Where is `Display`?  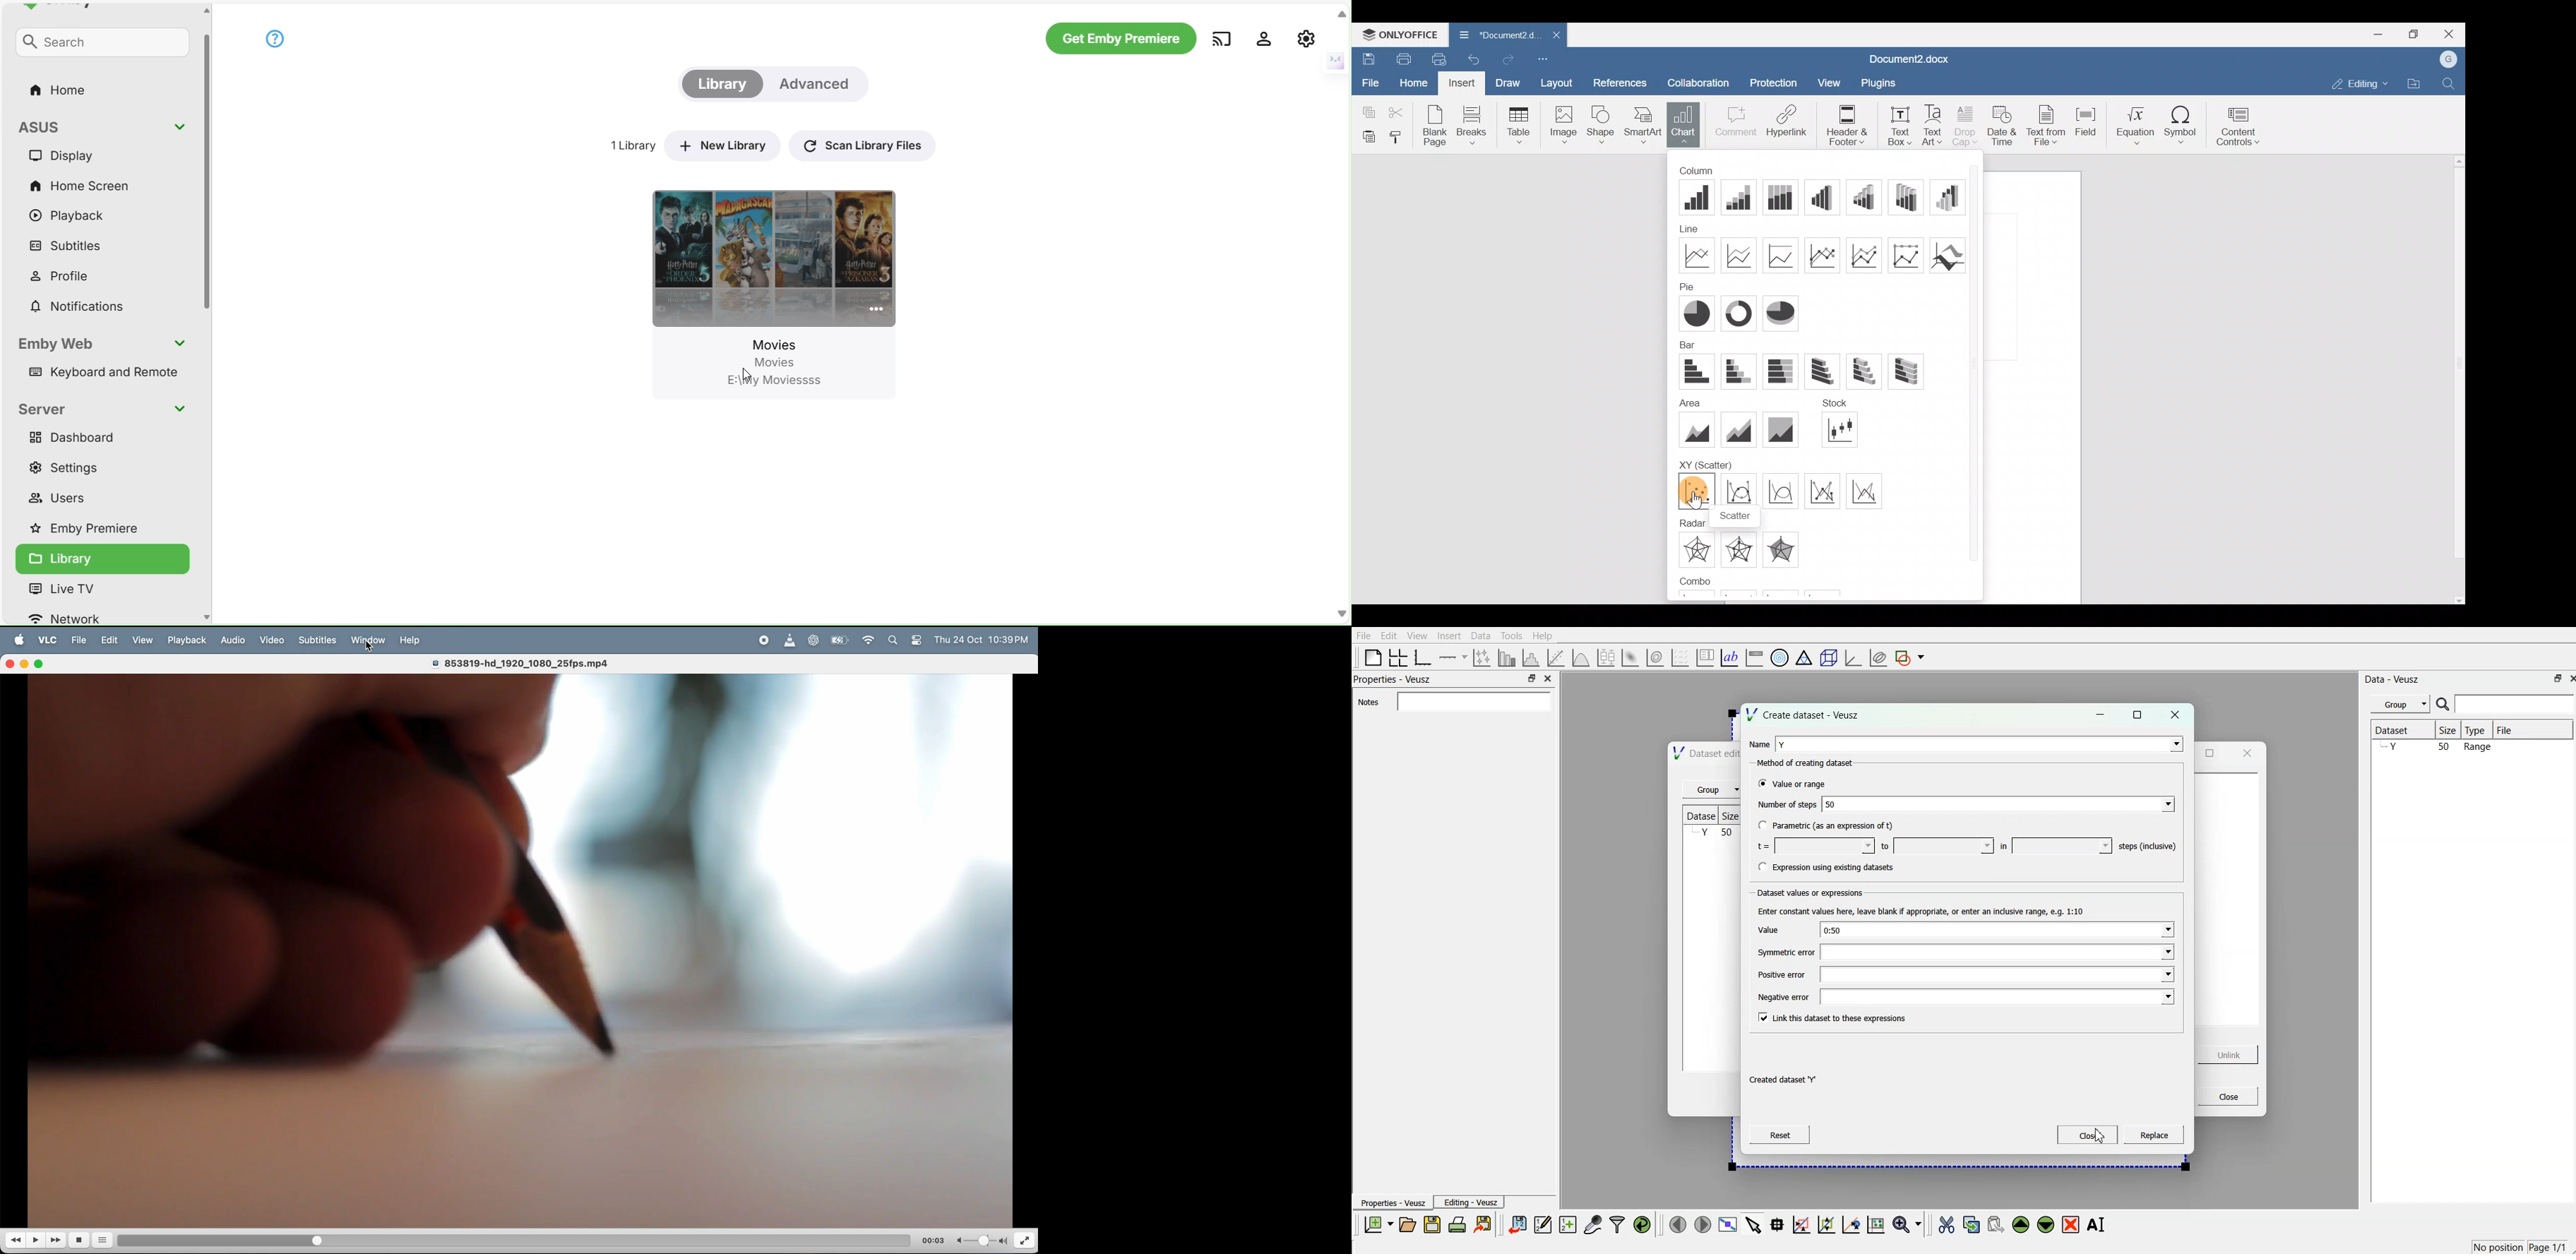 Display is located at coordinates (78, 158).